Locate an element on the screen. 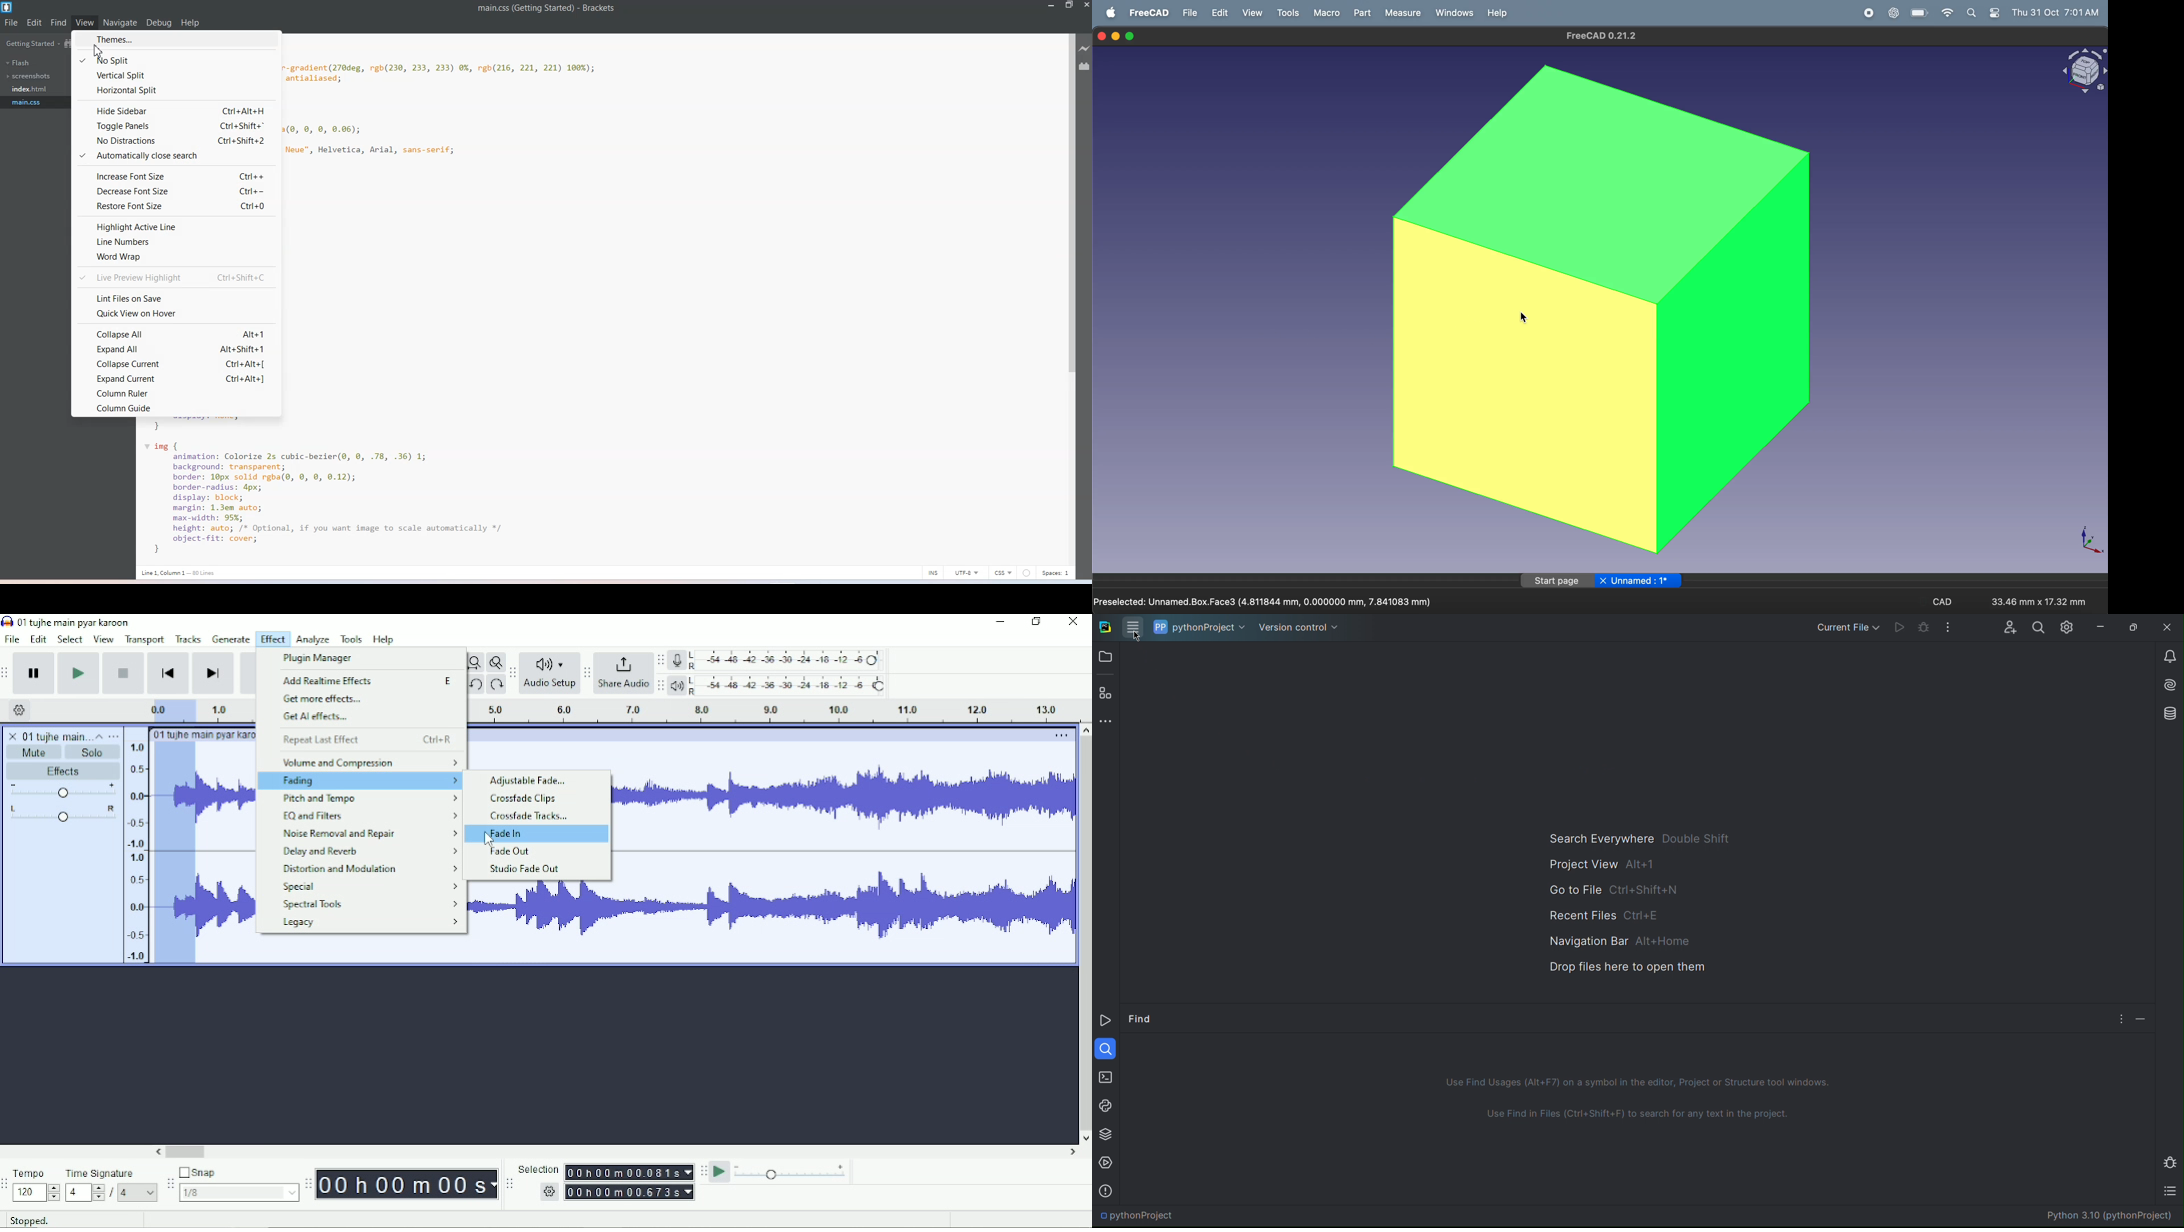  Select is located at coordinates (70, 639).